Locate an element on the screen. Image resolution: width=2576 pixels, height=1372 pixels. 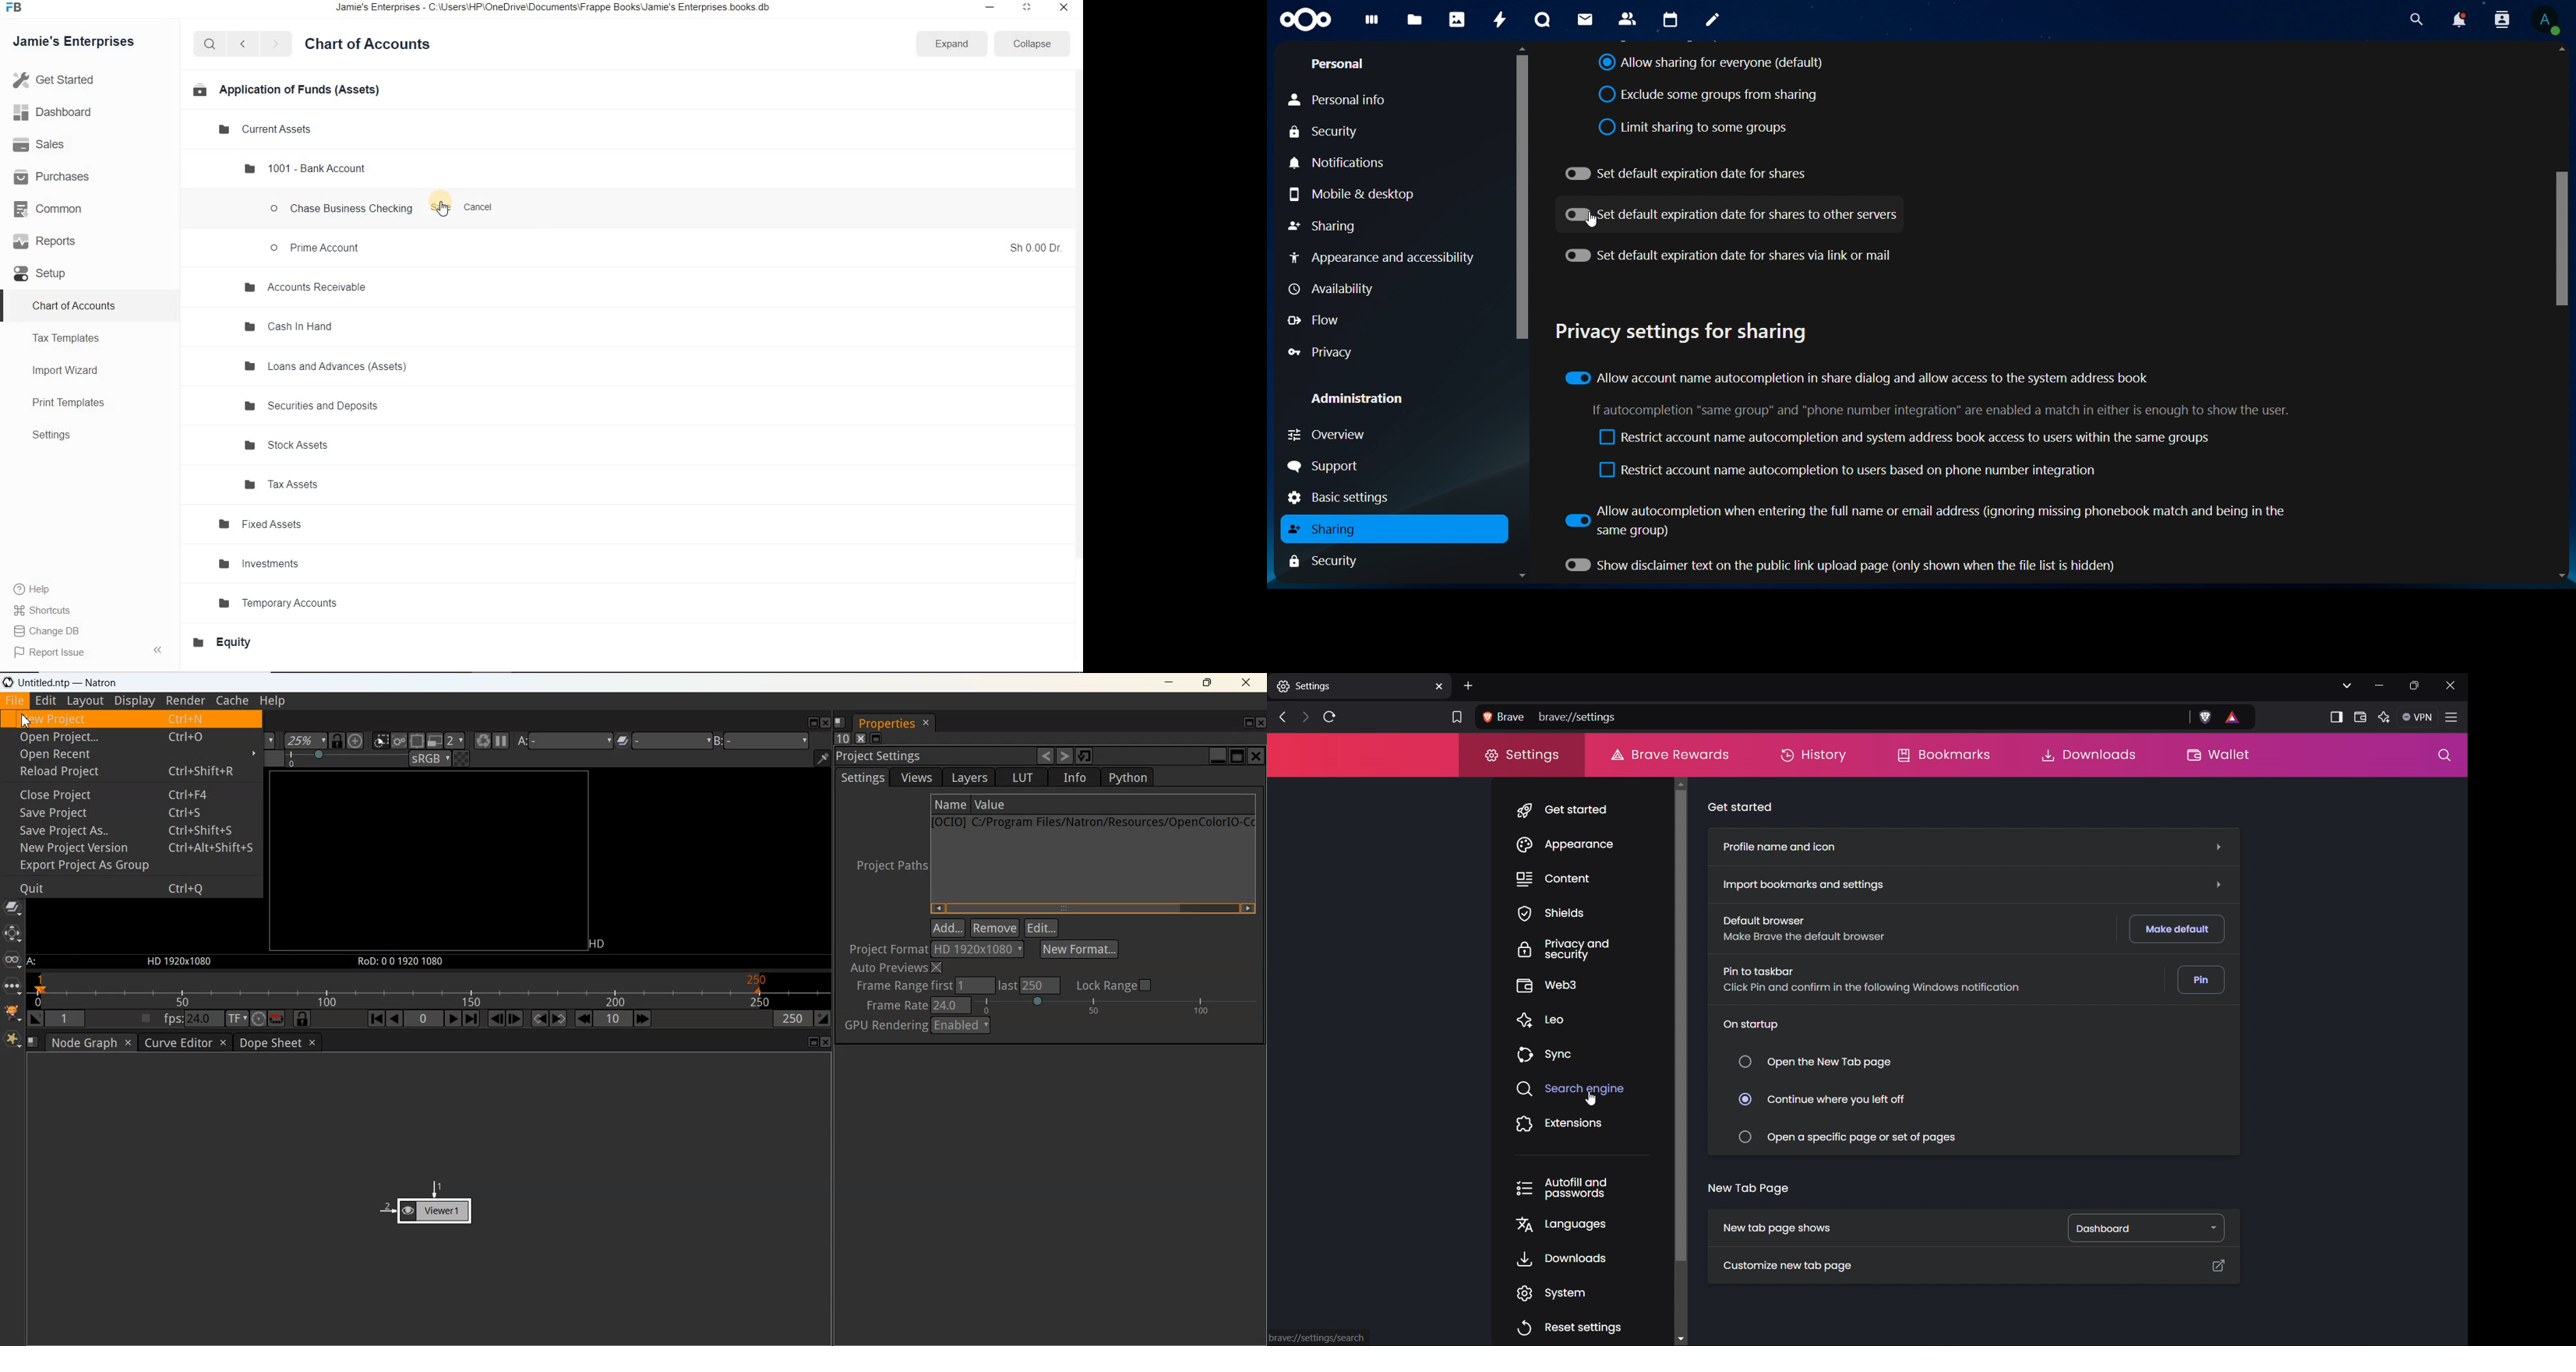
Scrollbar is located at coordinates (2562, 314).